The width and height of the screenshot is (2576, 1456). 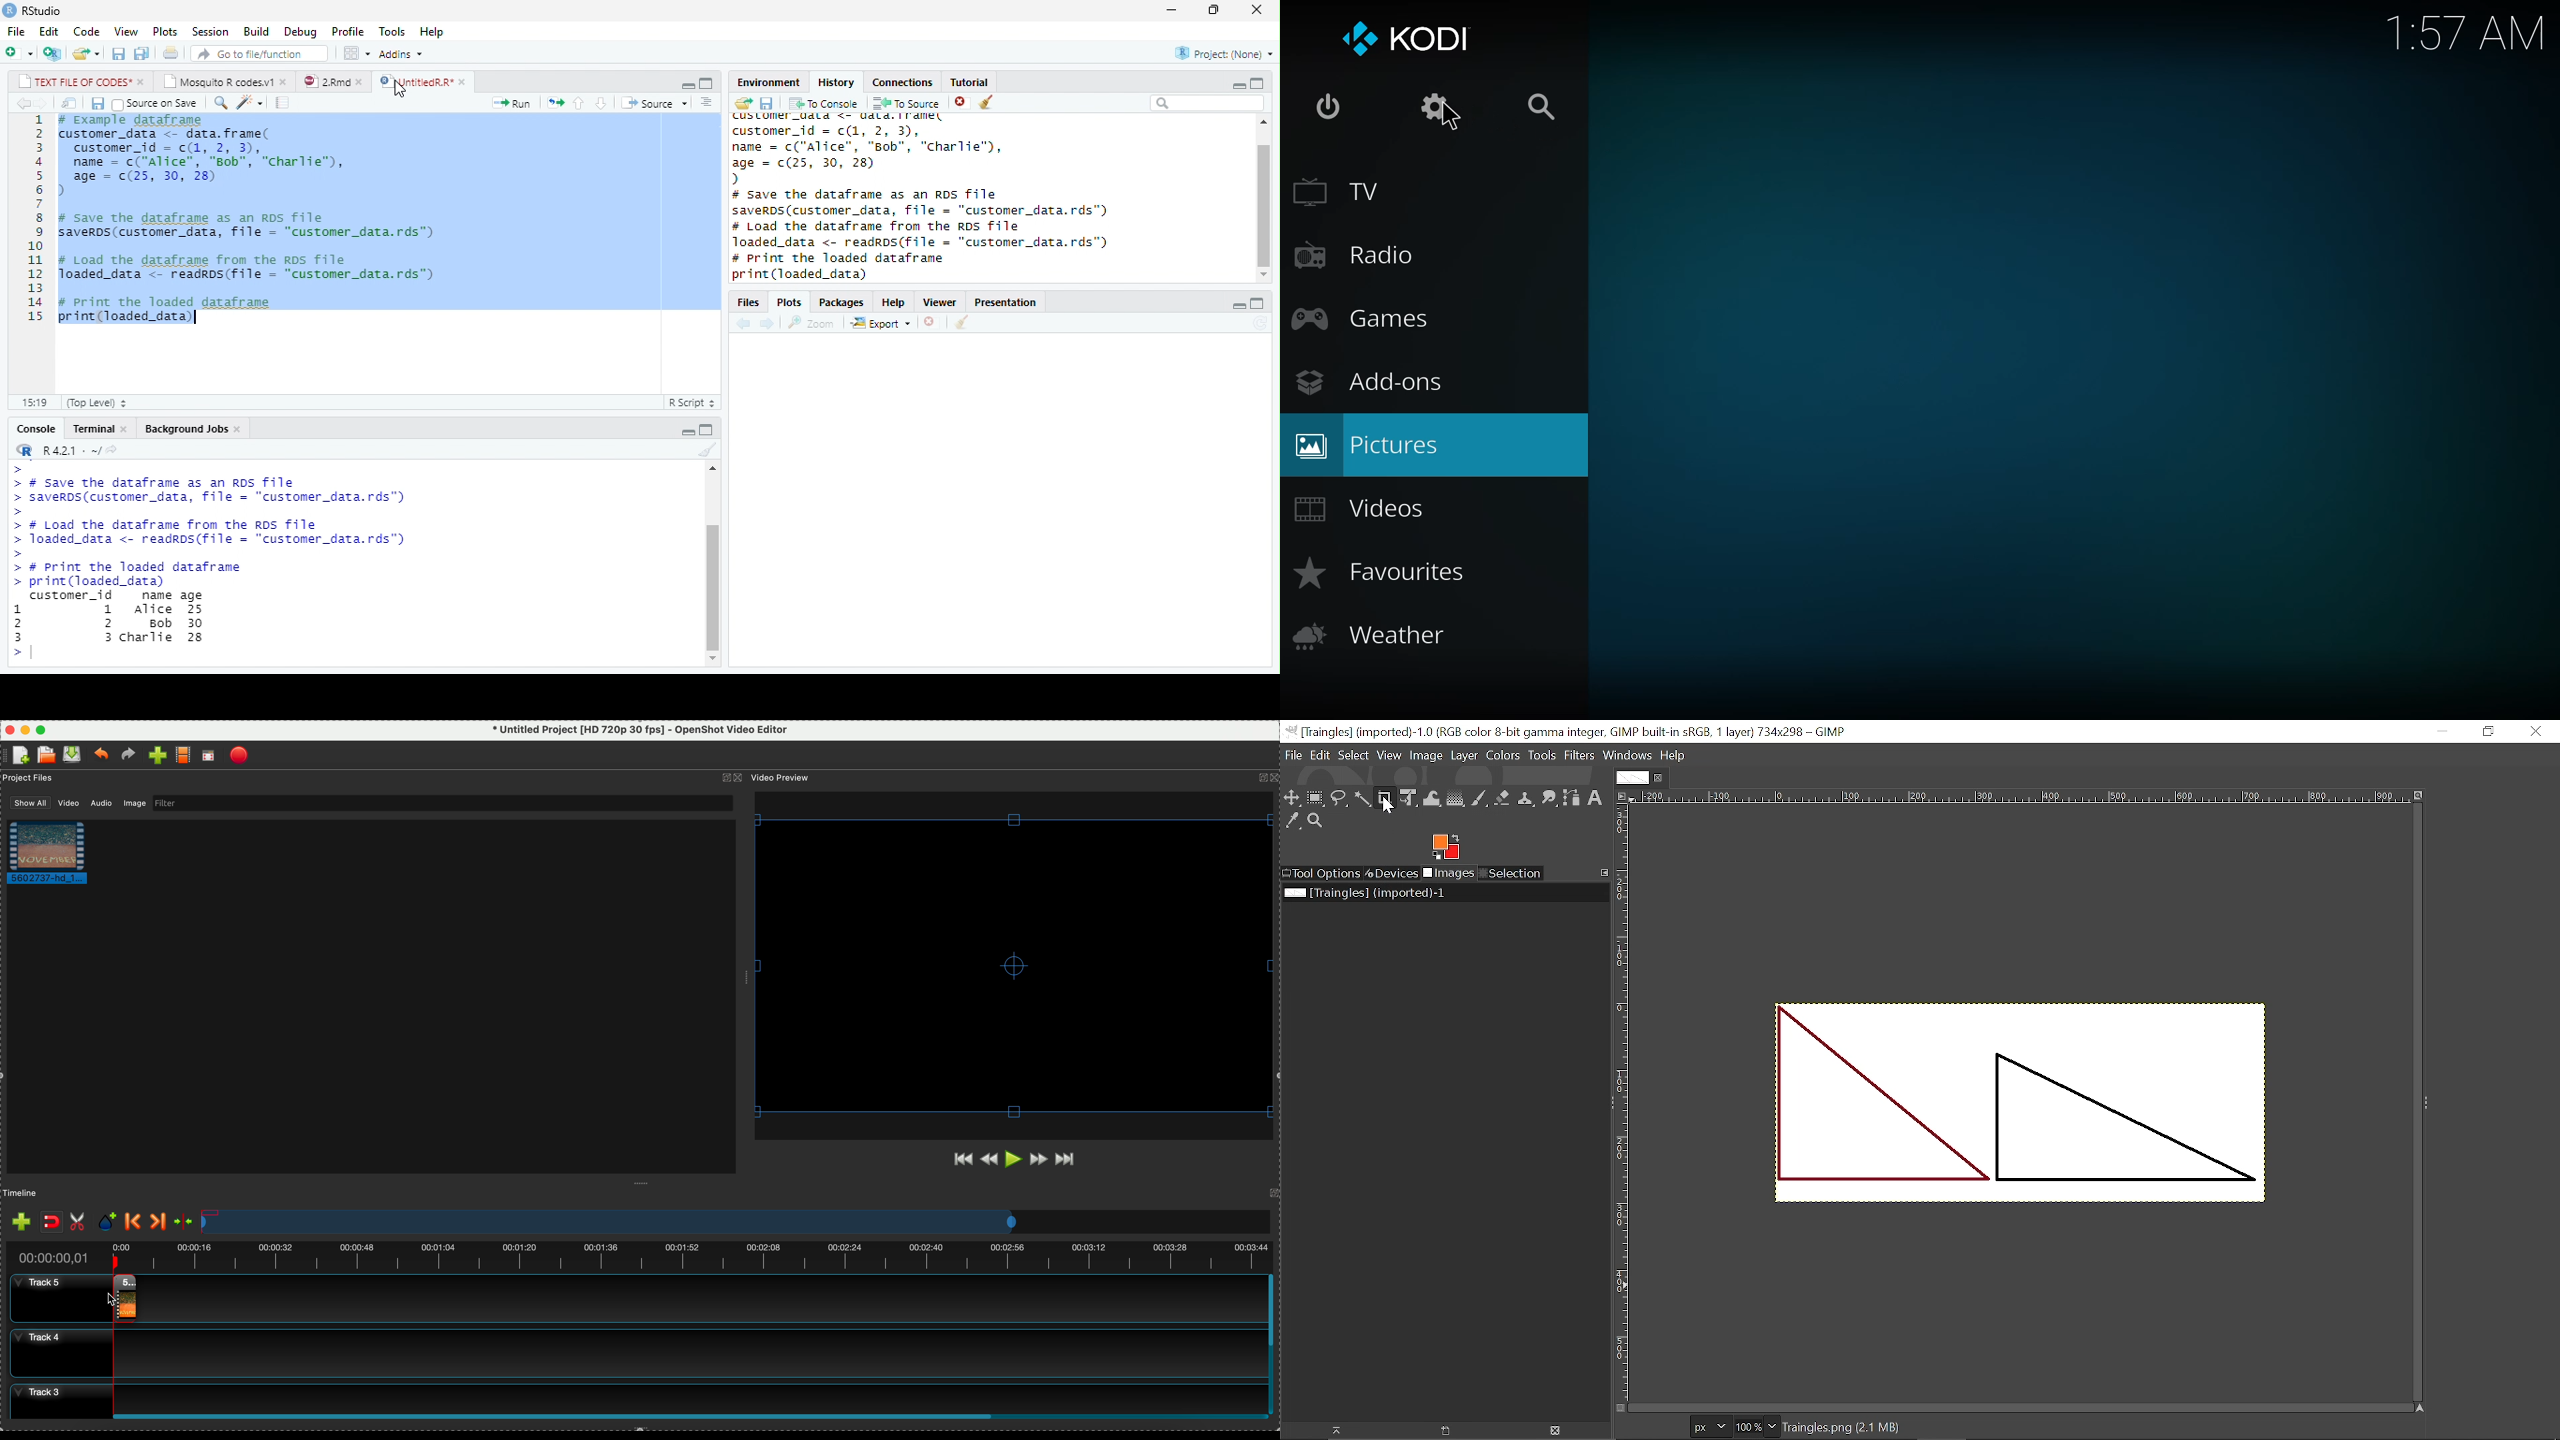 What do you see at coordinates (939, 302) in the screenshot?
I see `Viewer` at bounding box center [939, 302].